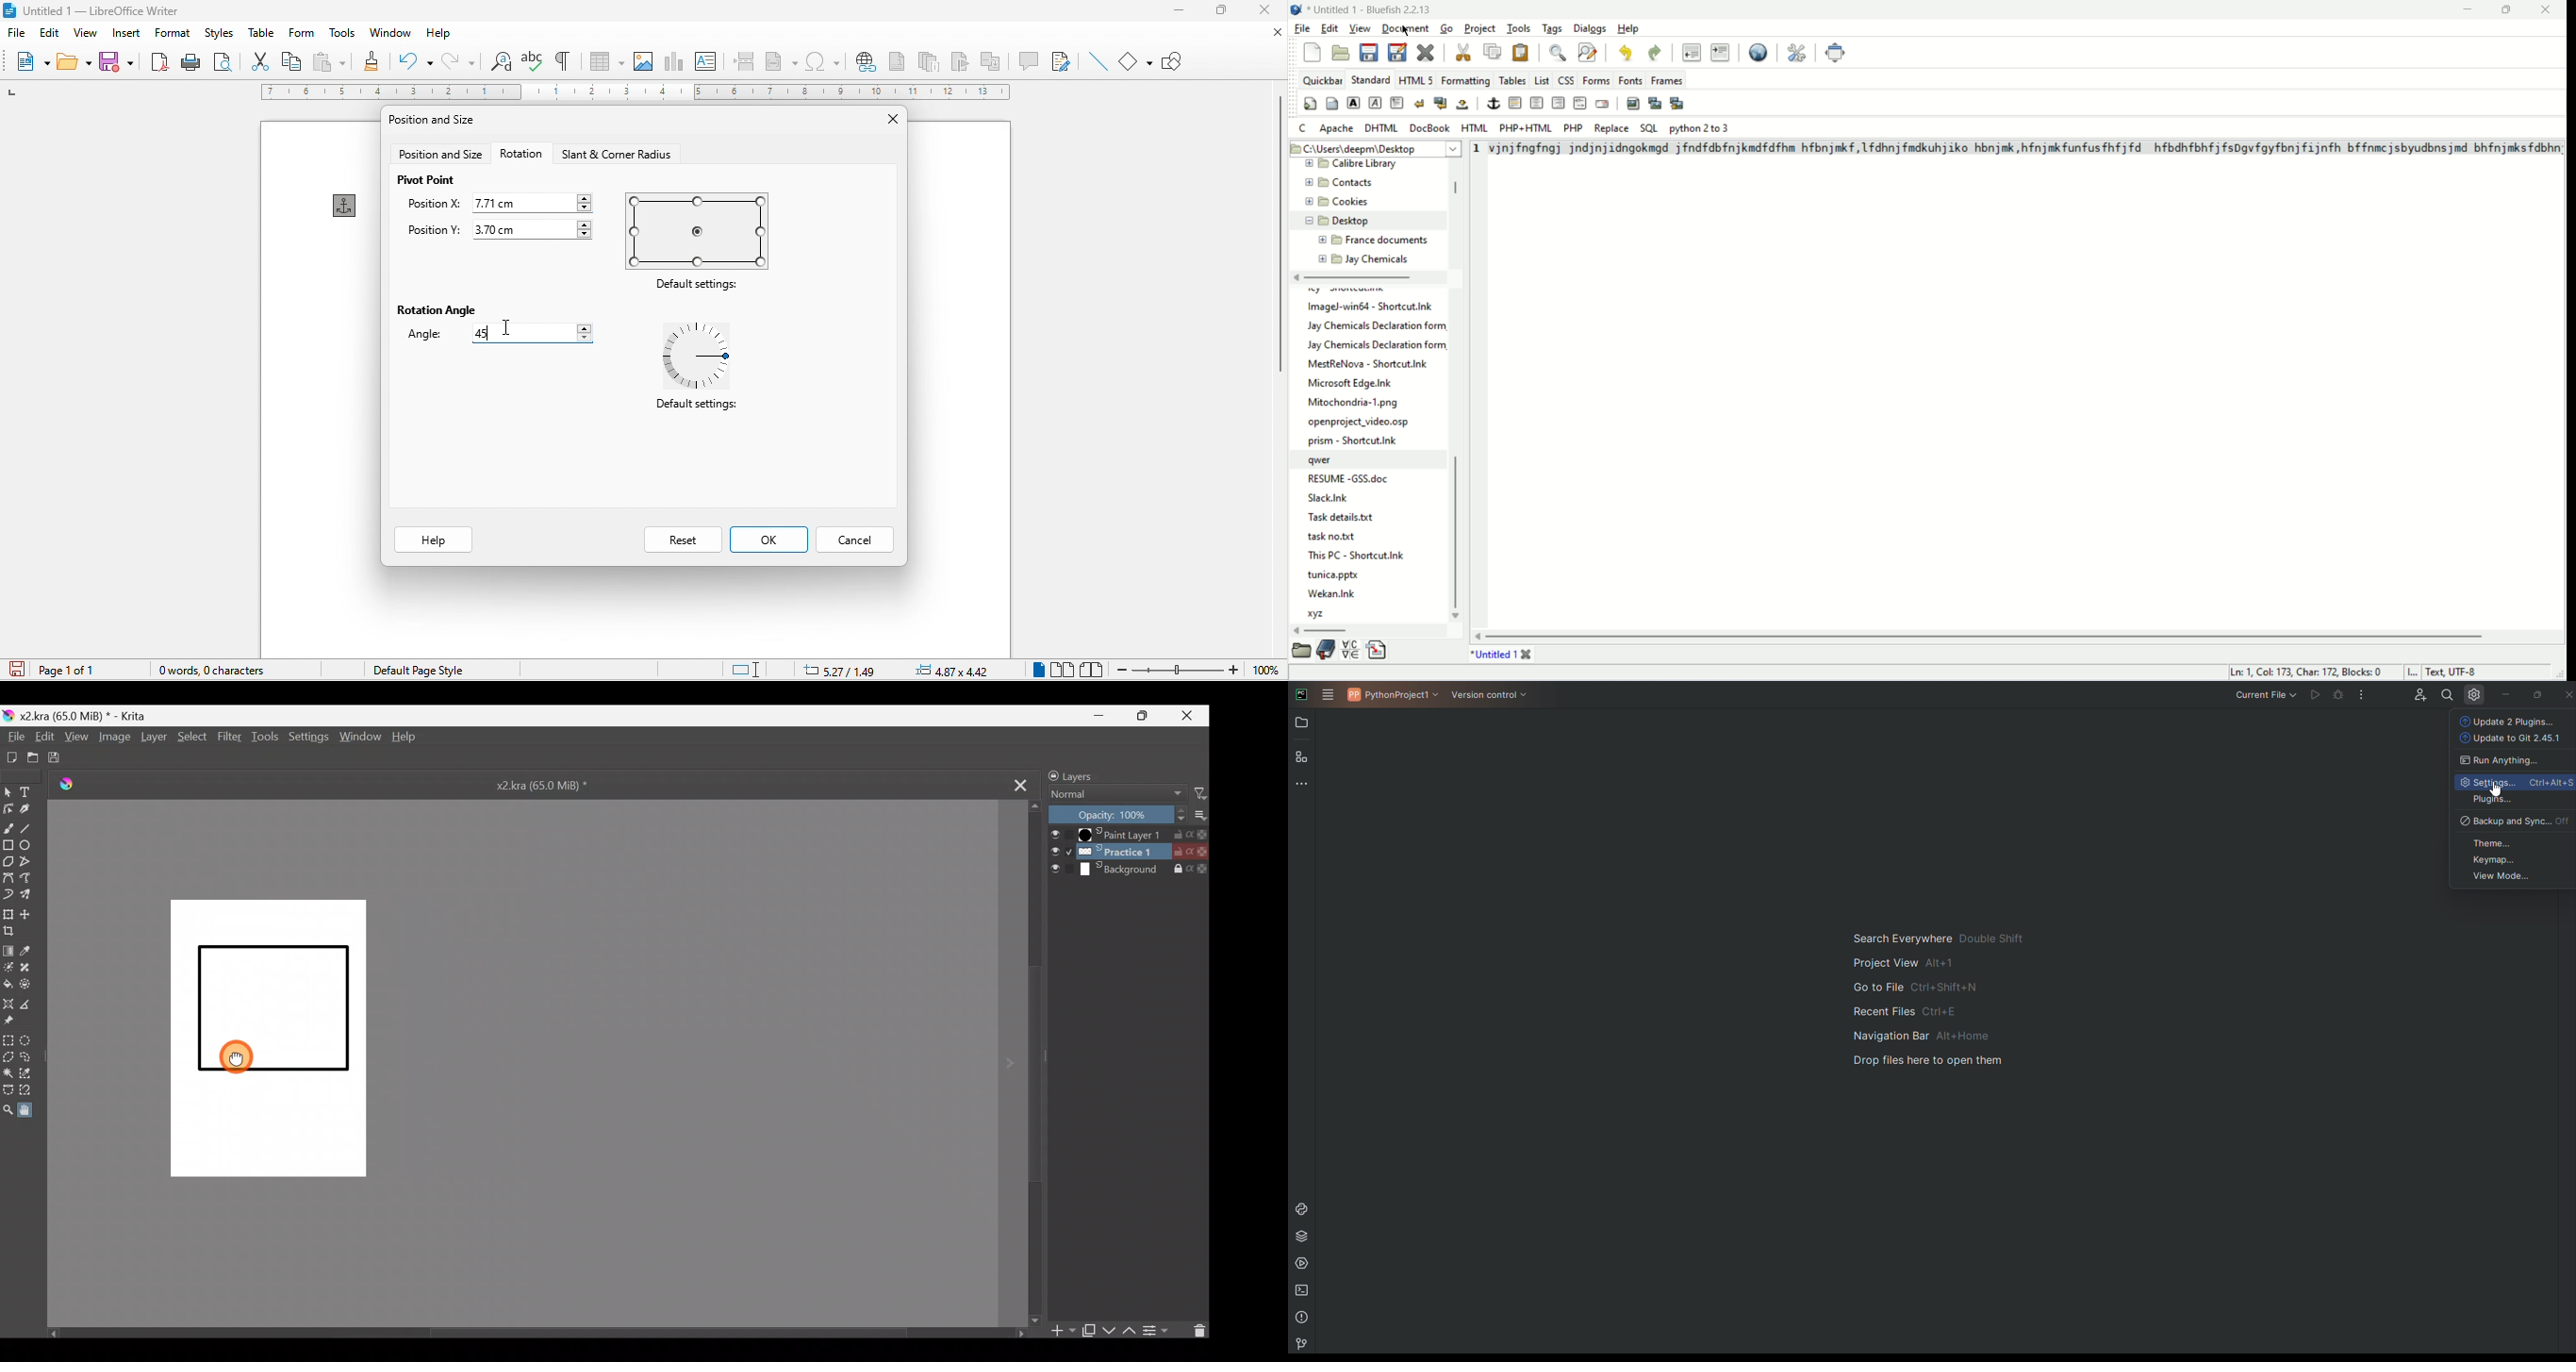  Describe the element at coordinates (700, 231) in the screenshot. I see `default settings` at that location.